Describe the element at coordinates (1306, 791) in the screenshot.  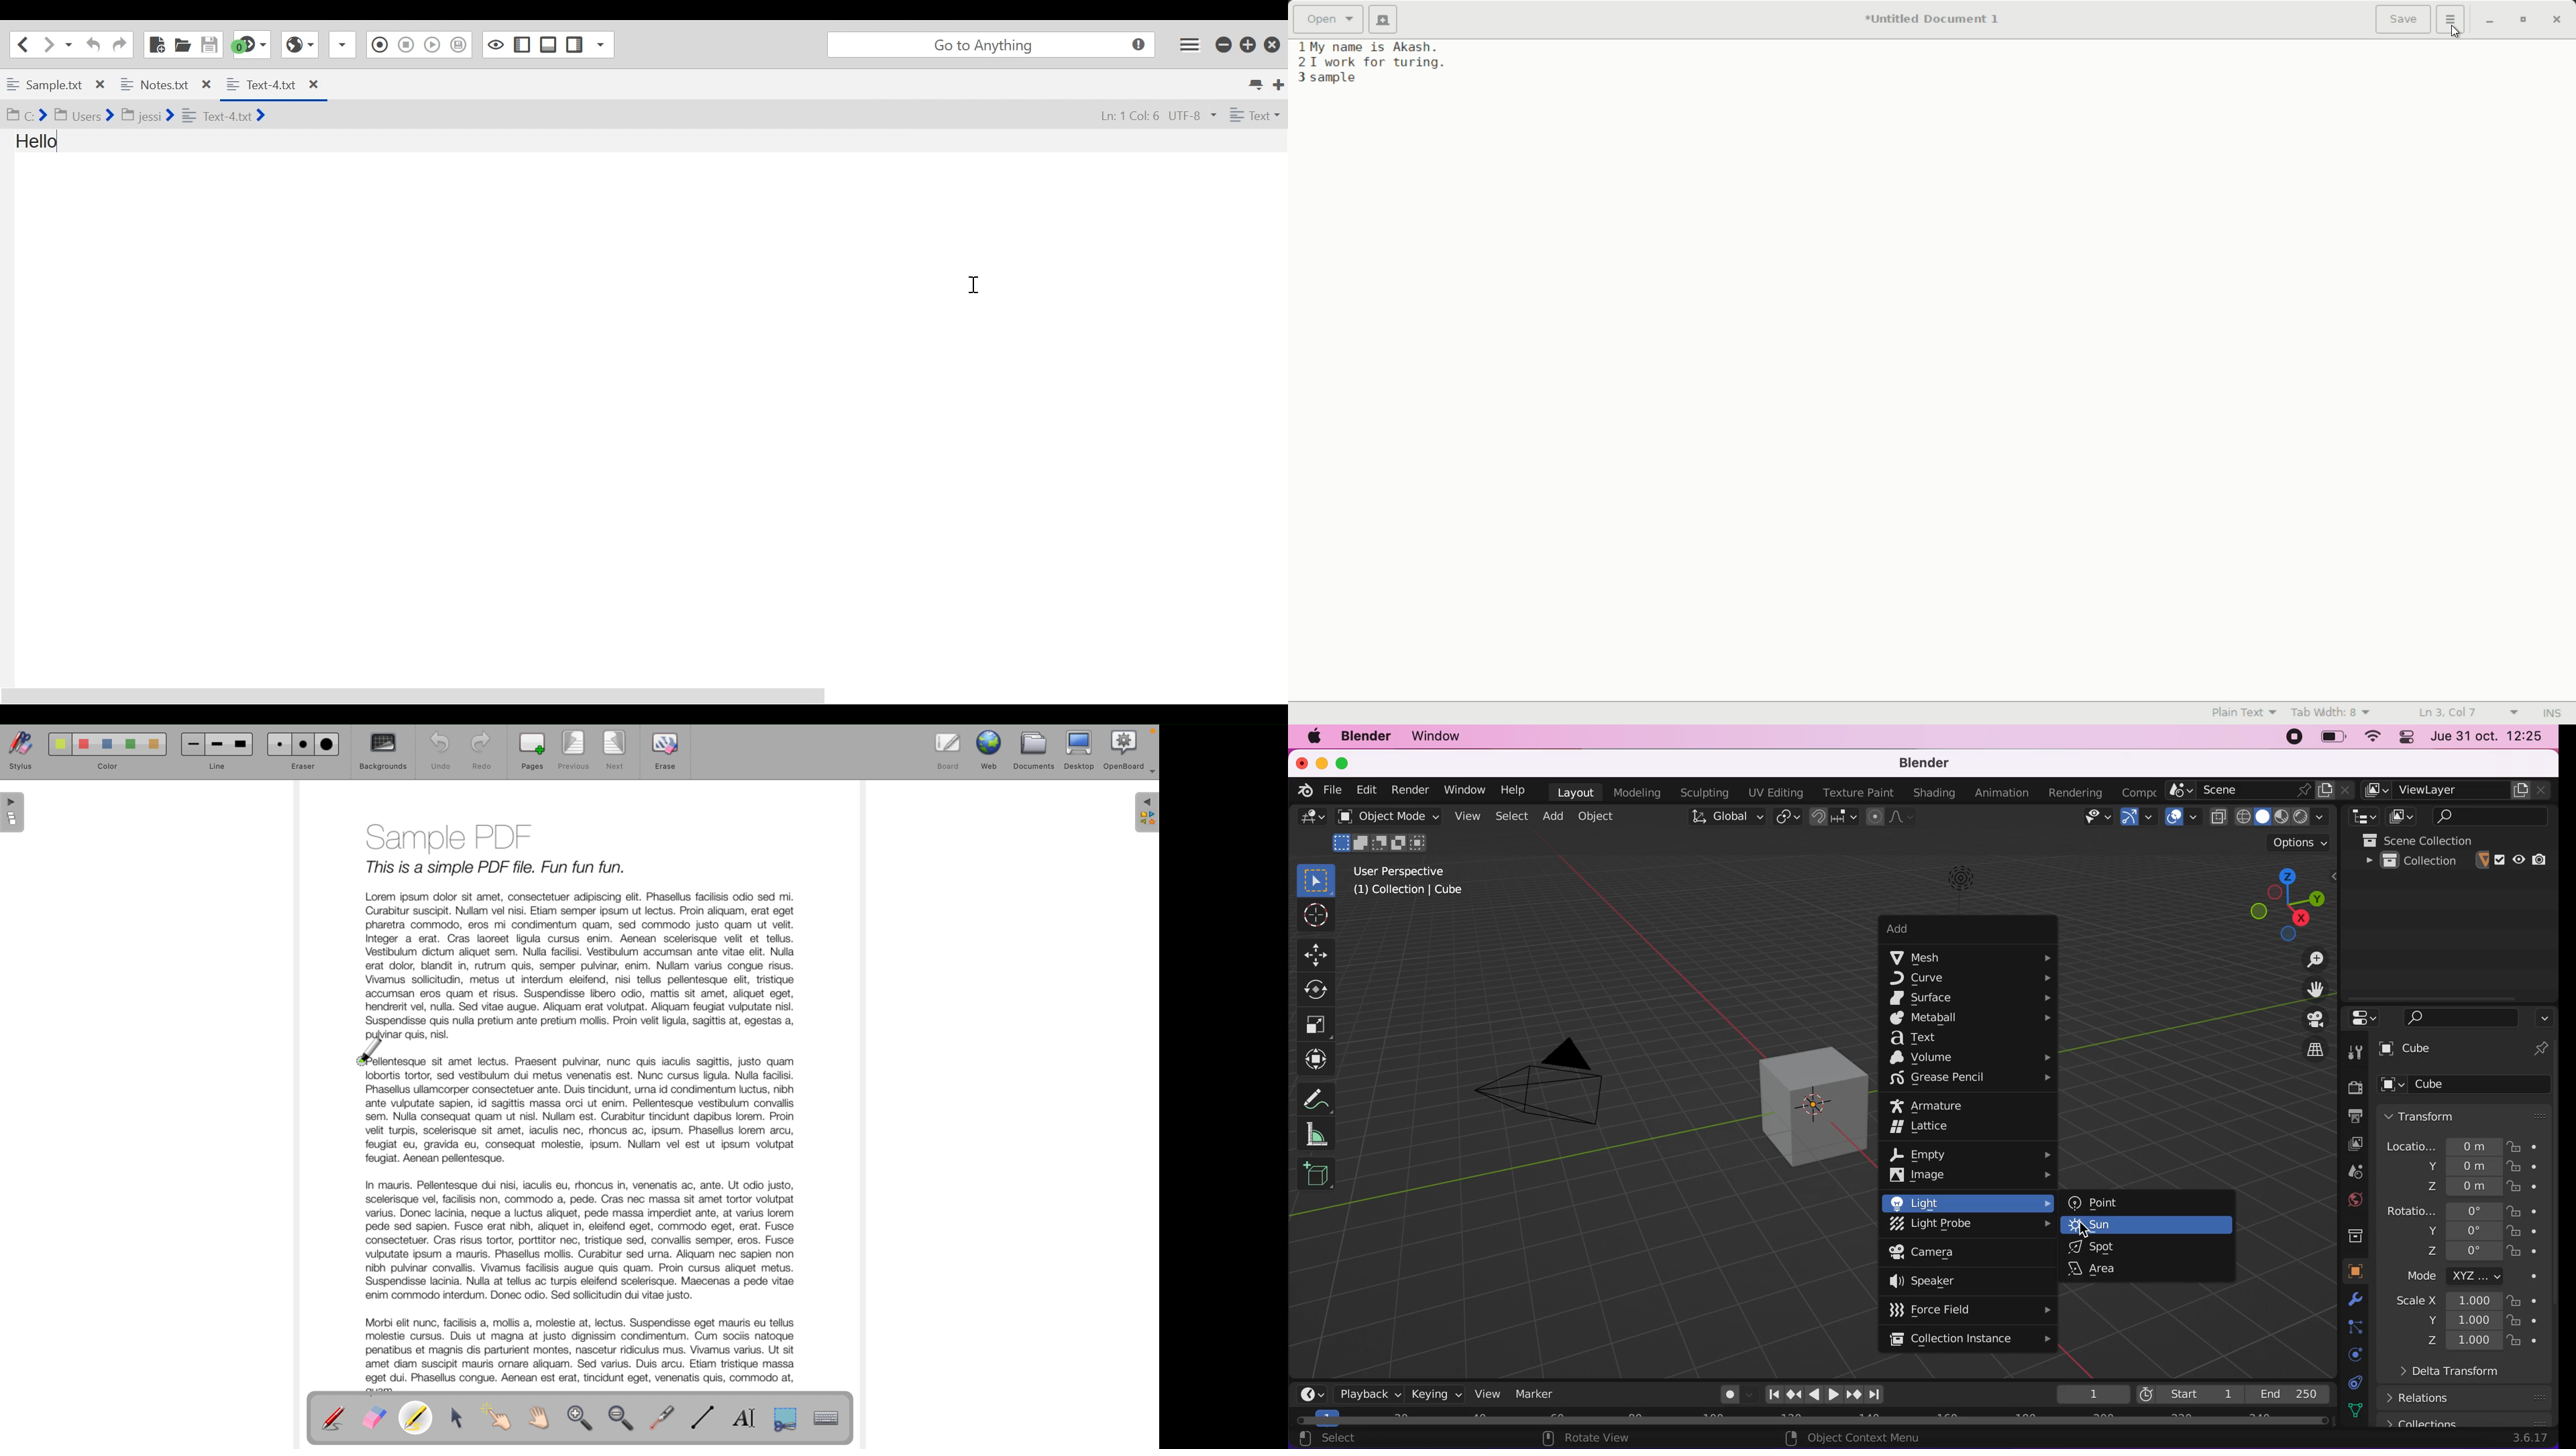
I see `blender logo` at that location.